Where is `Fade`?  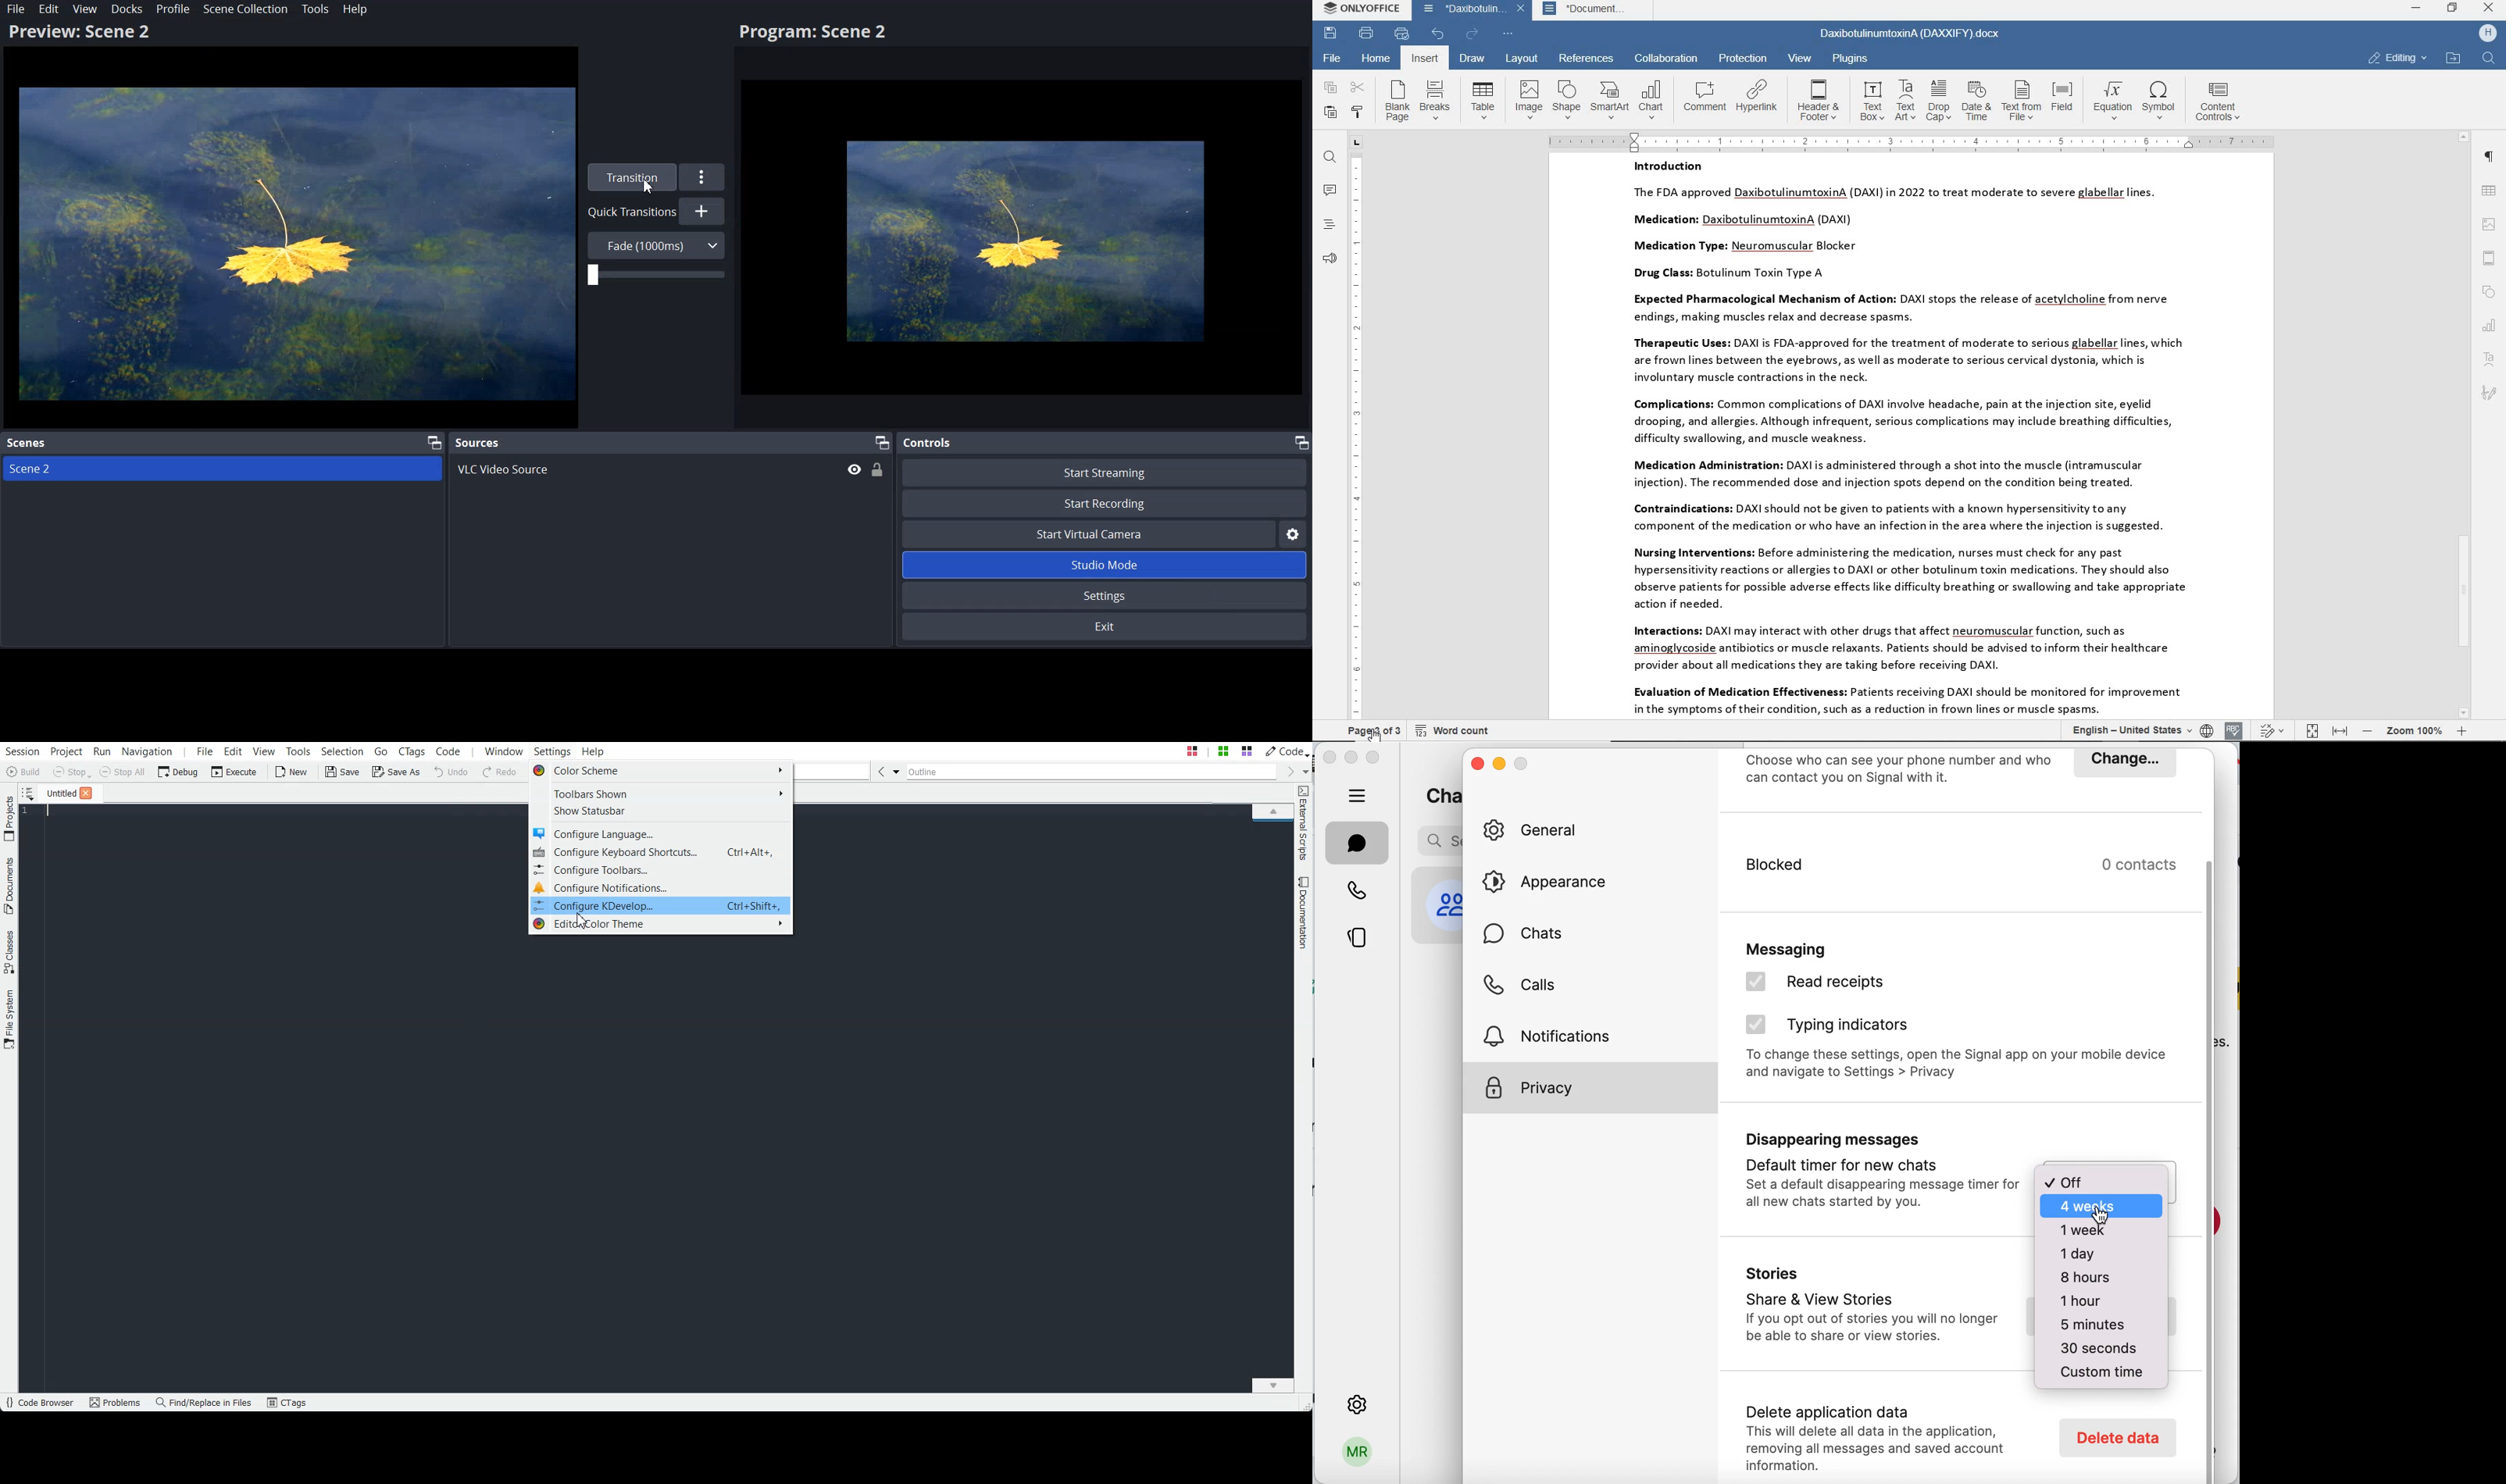
Fade is located at coordinates (658, 243).